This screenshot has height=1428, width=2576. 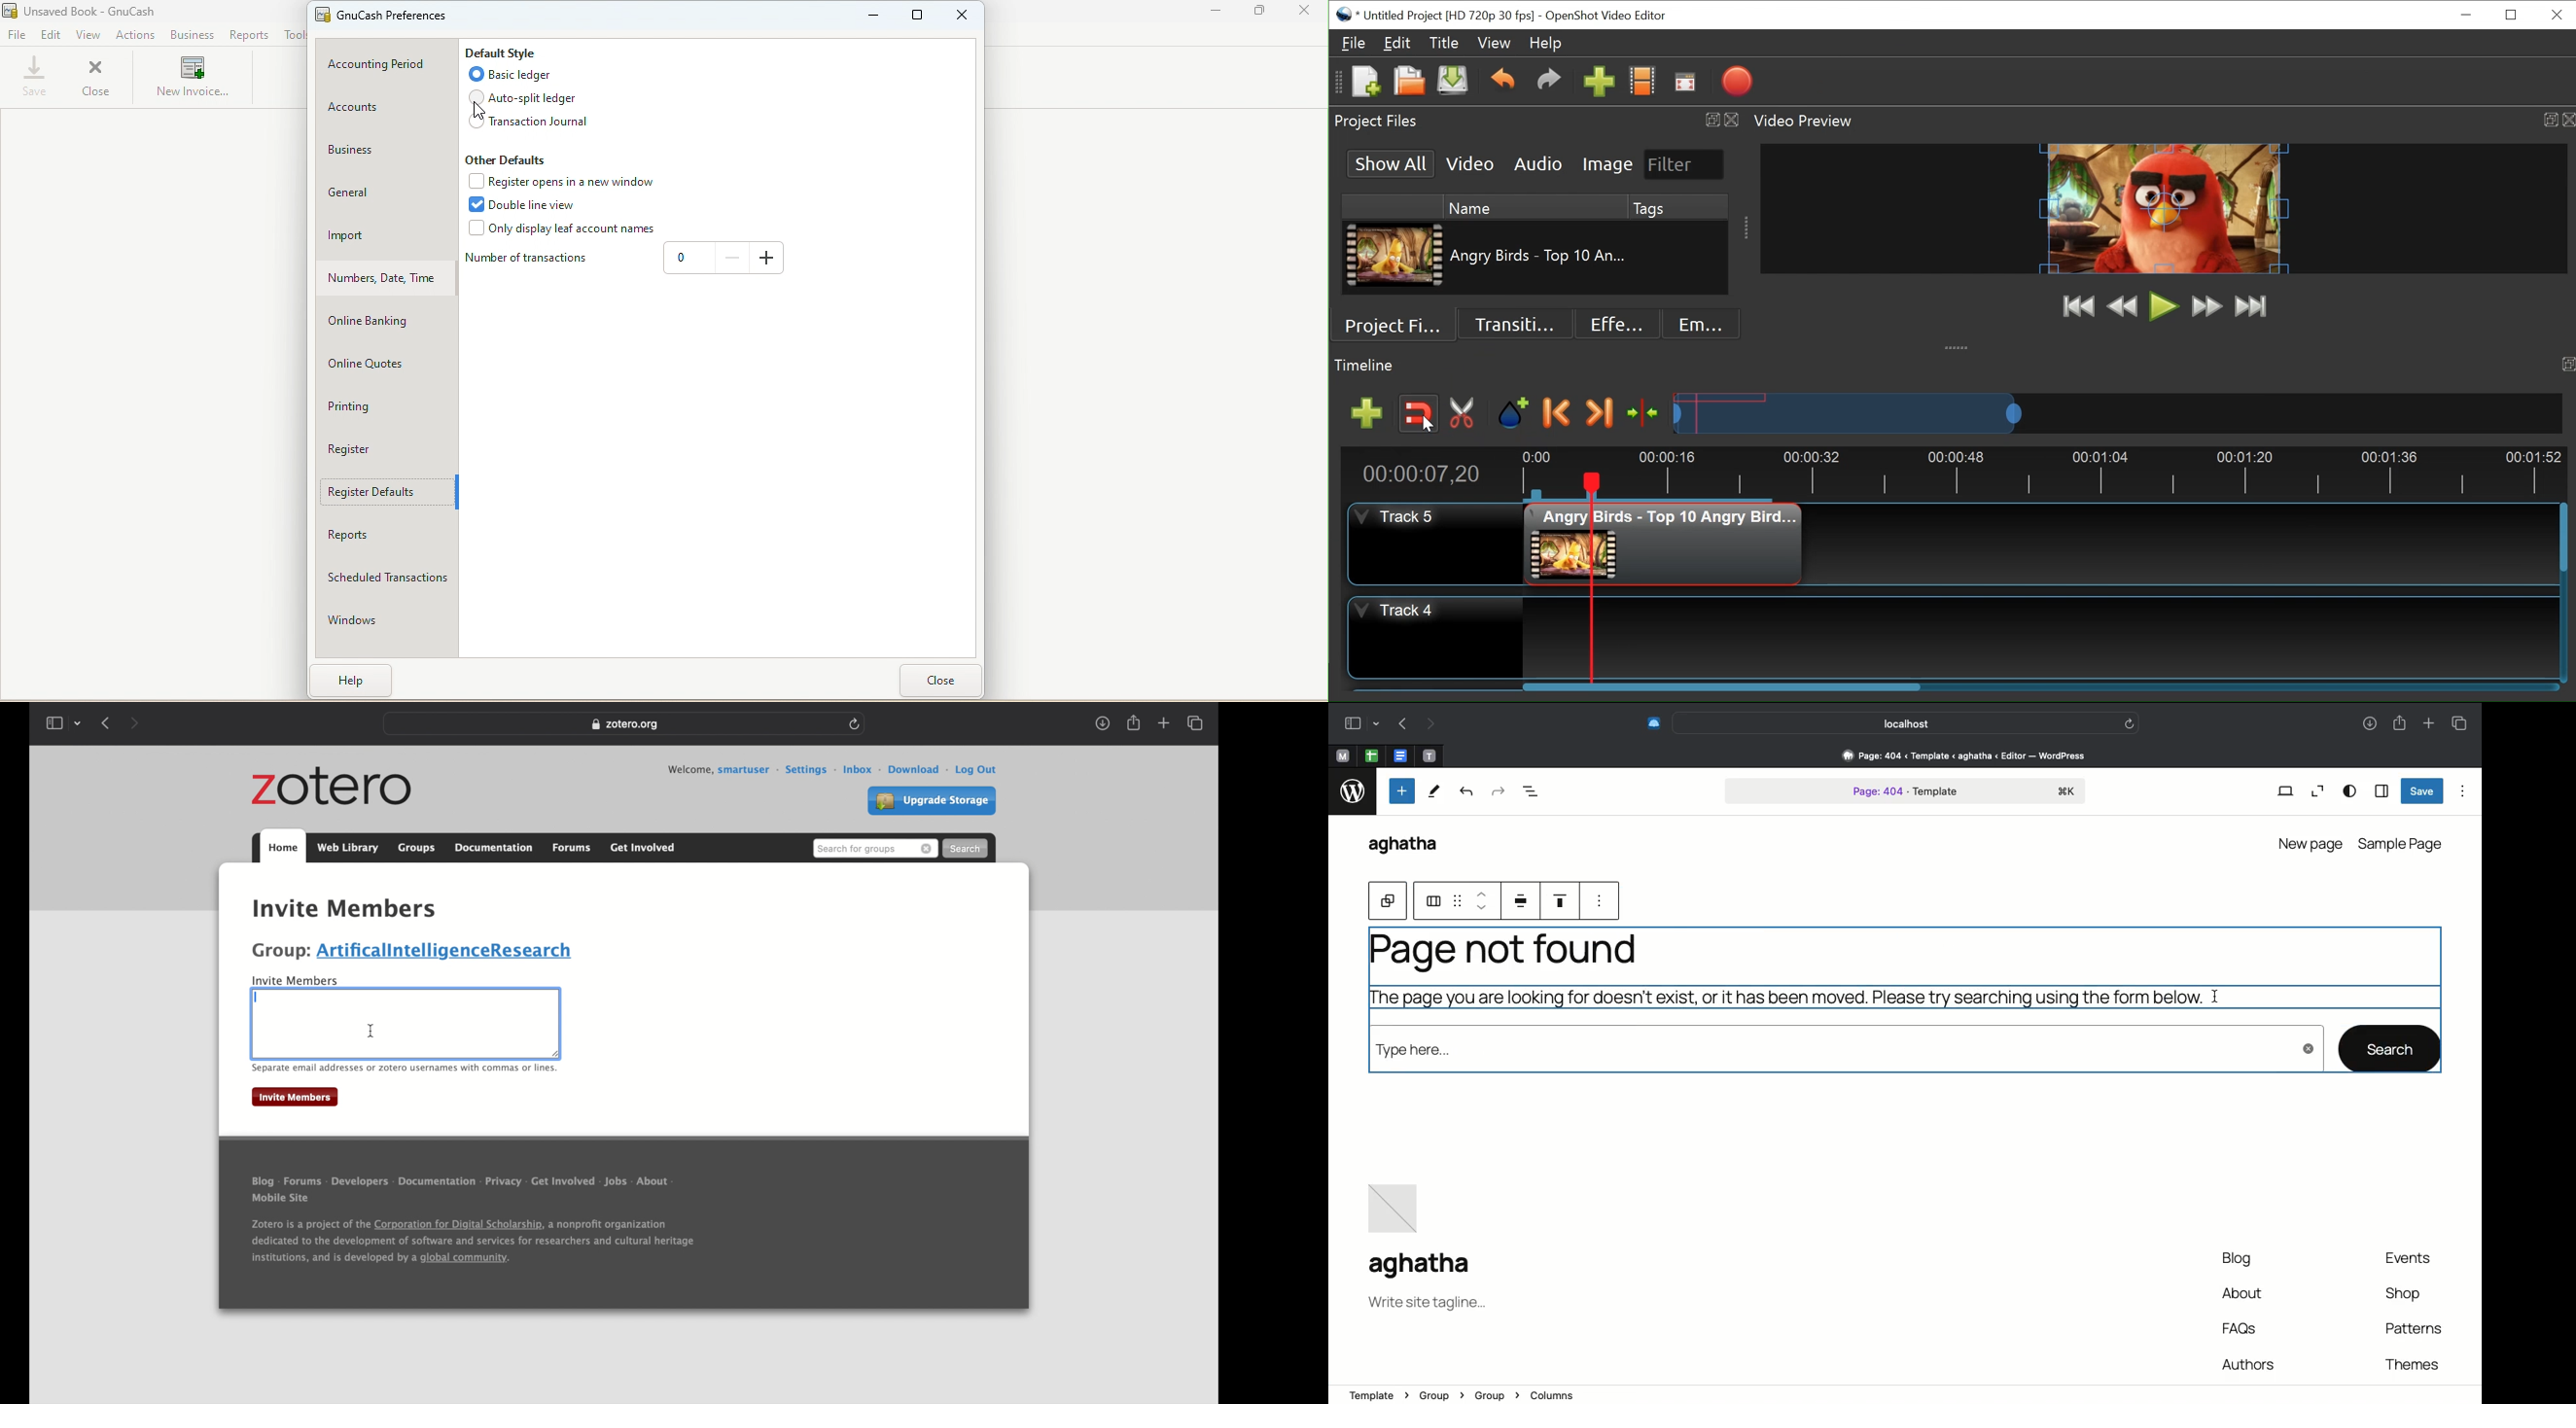 I want to click on Track Header, so click(x=1436, y=544).